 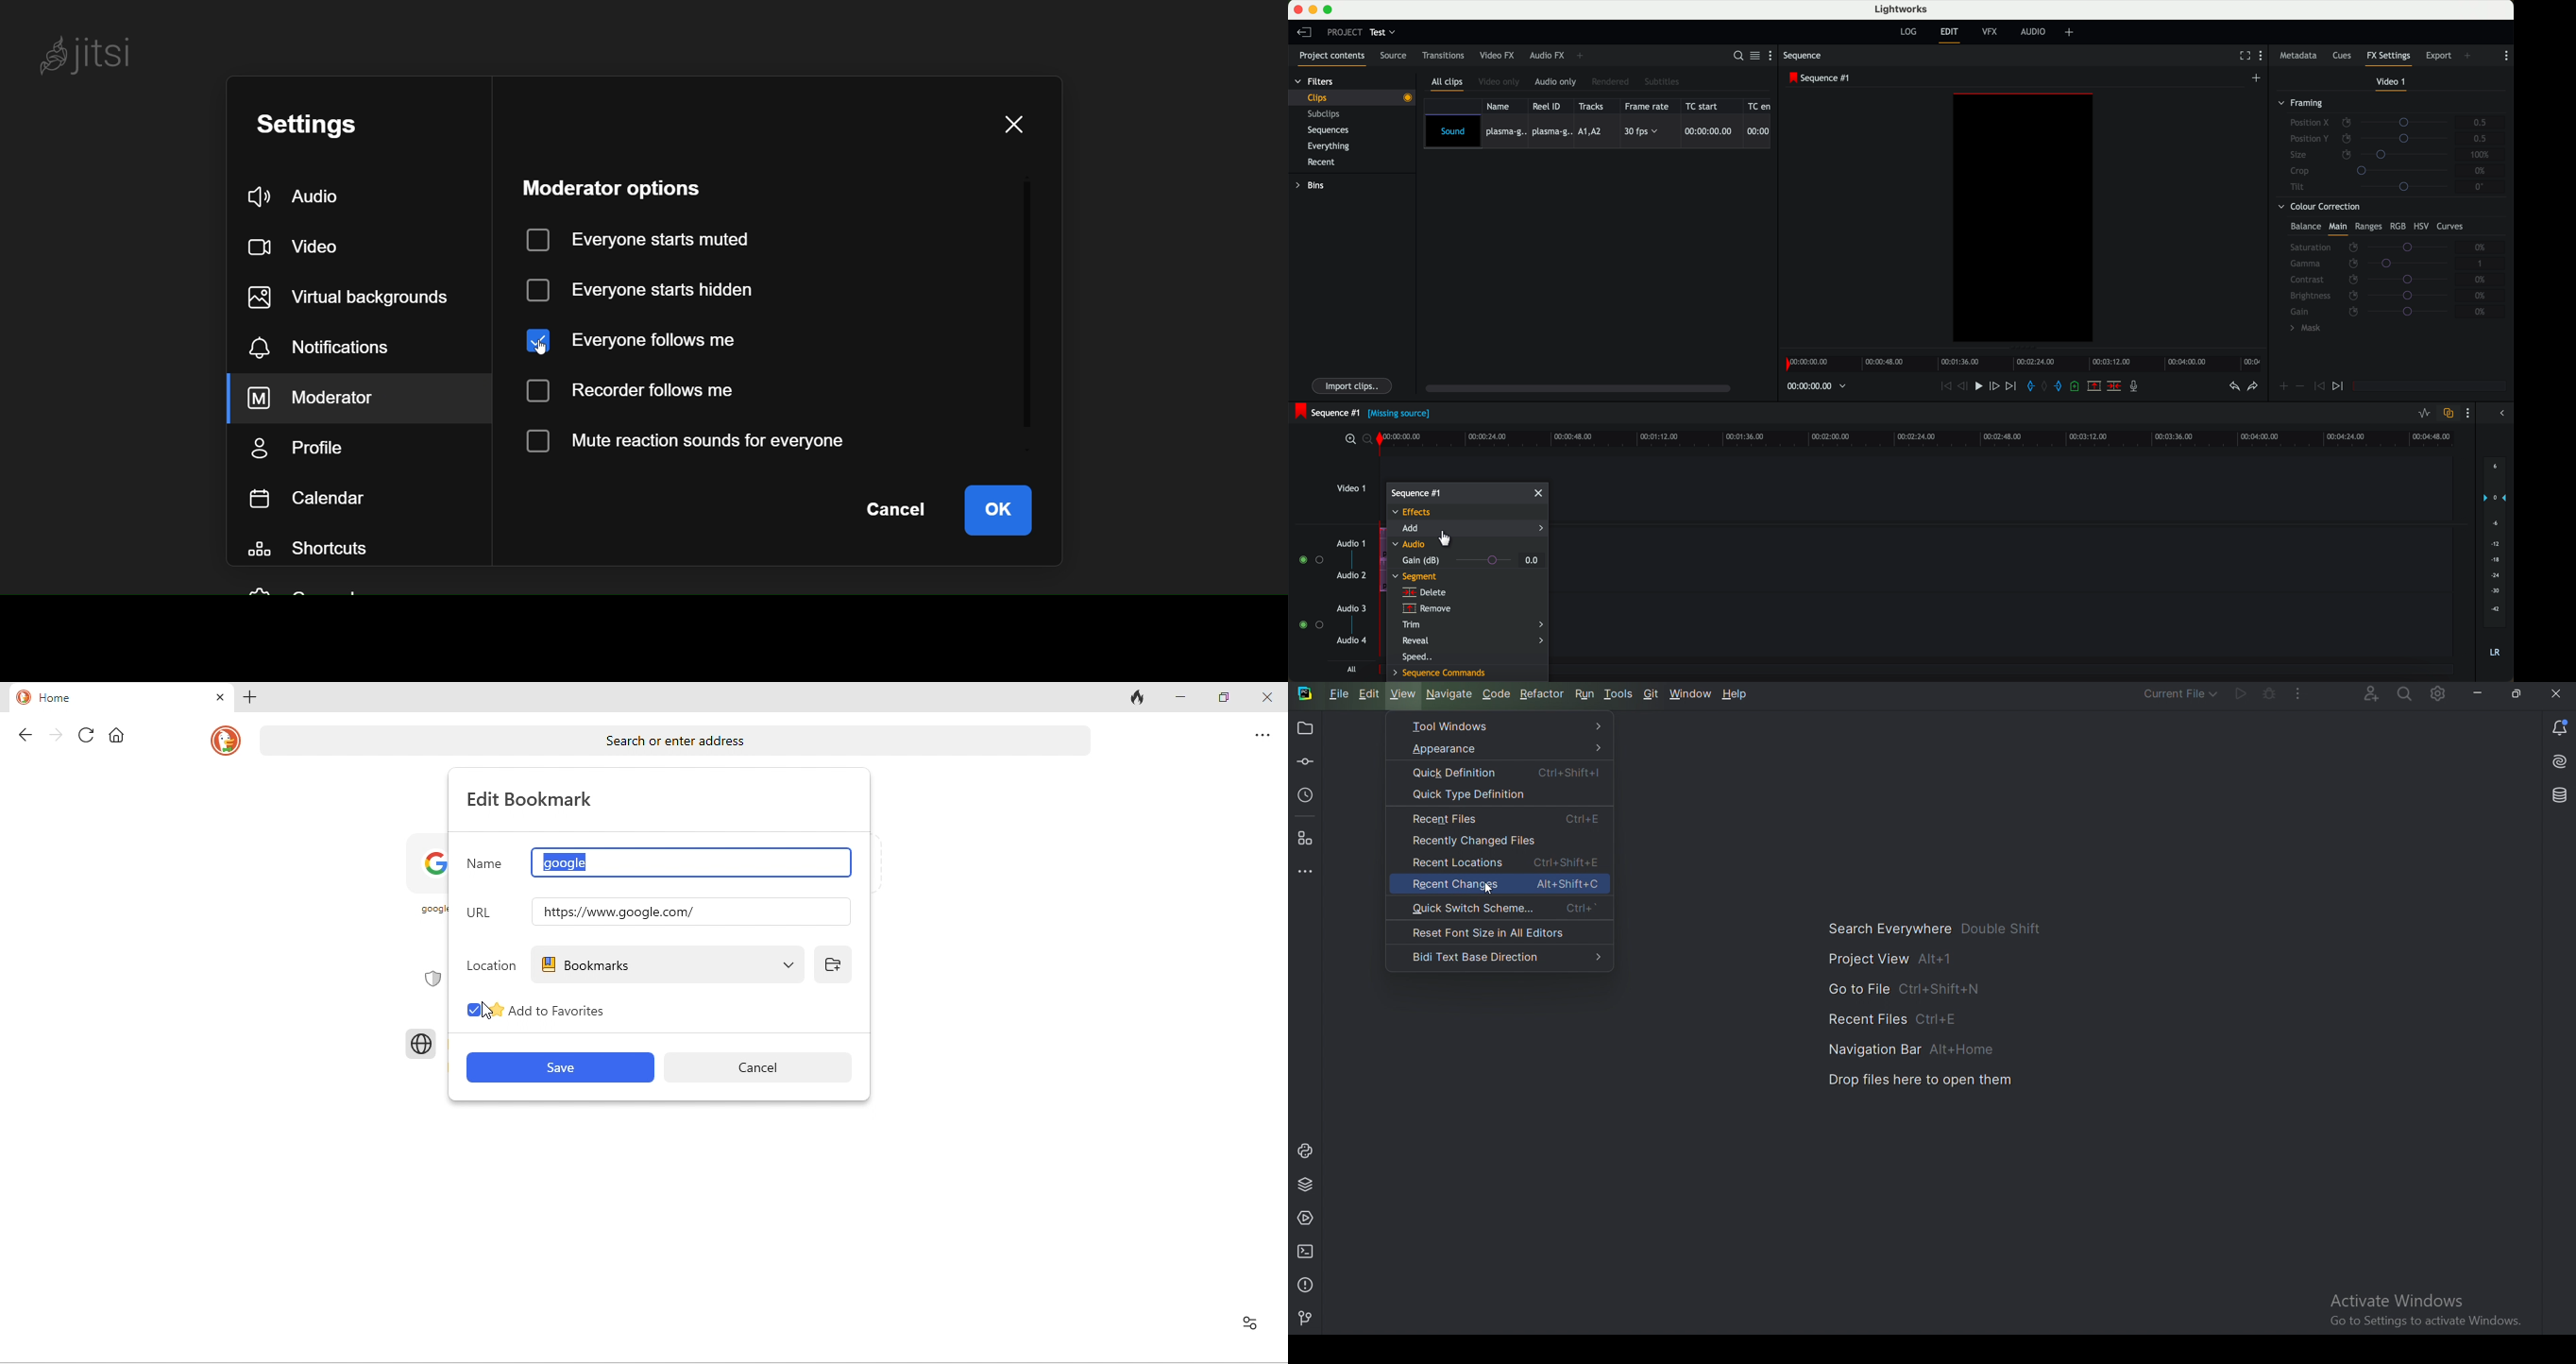 I want to click on minimize, so click(x=2479, y=694).